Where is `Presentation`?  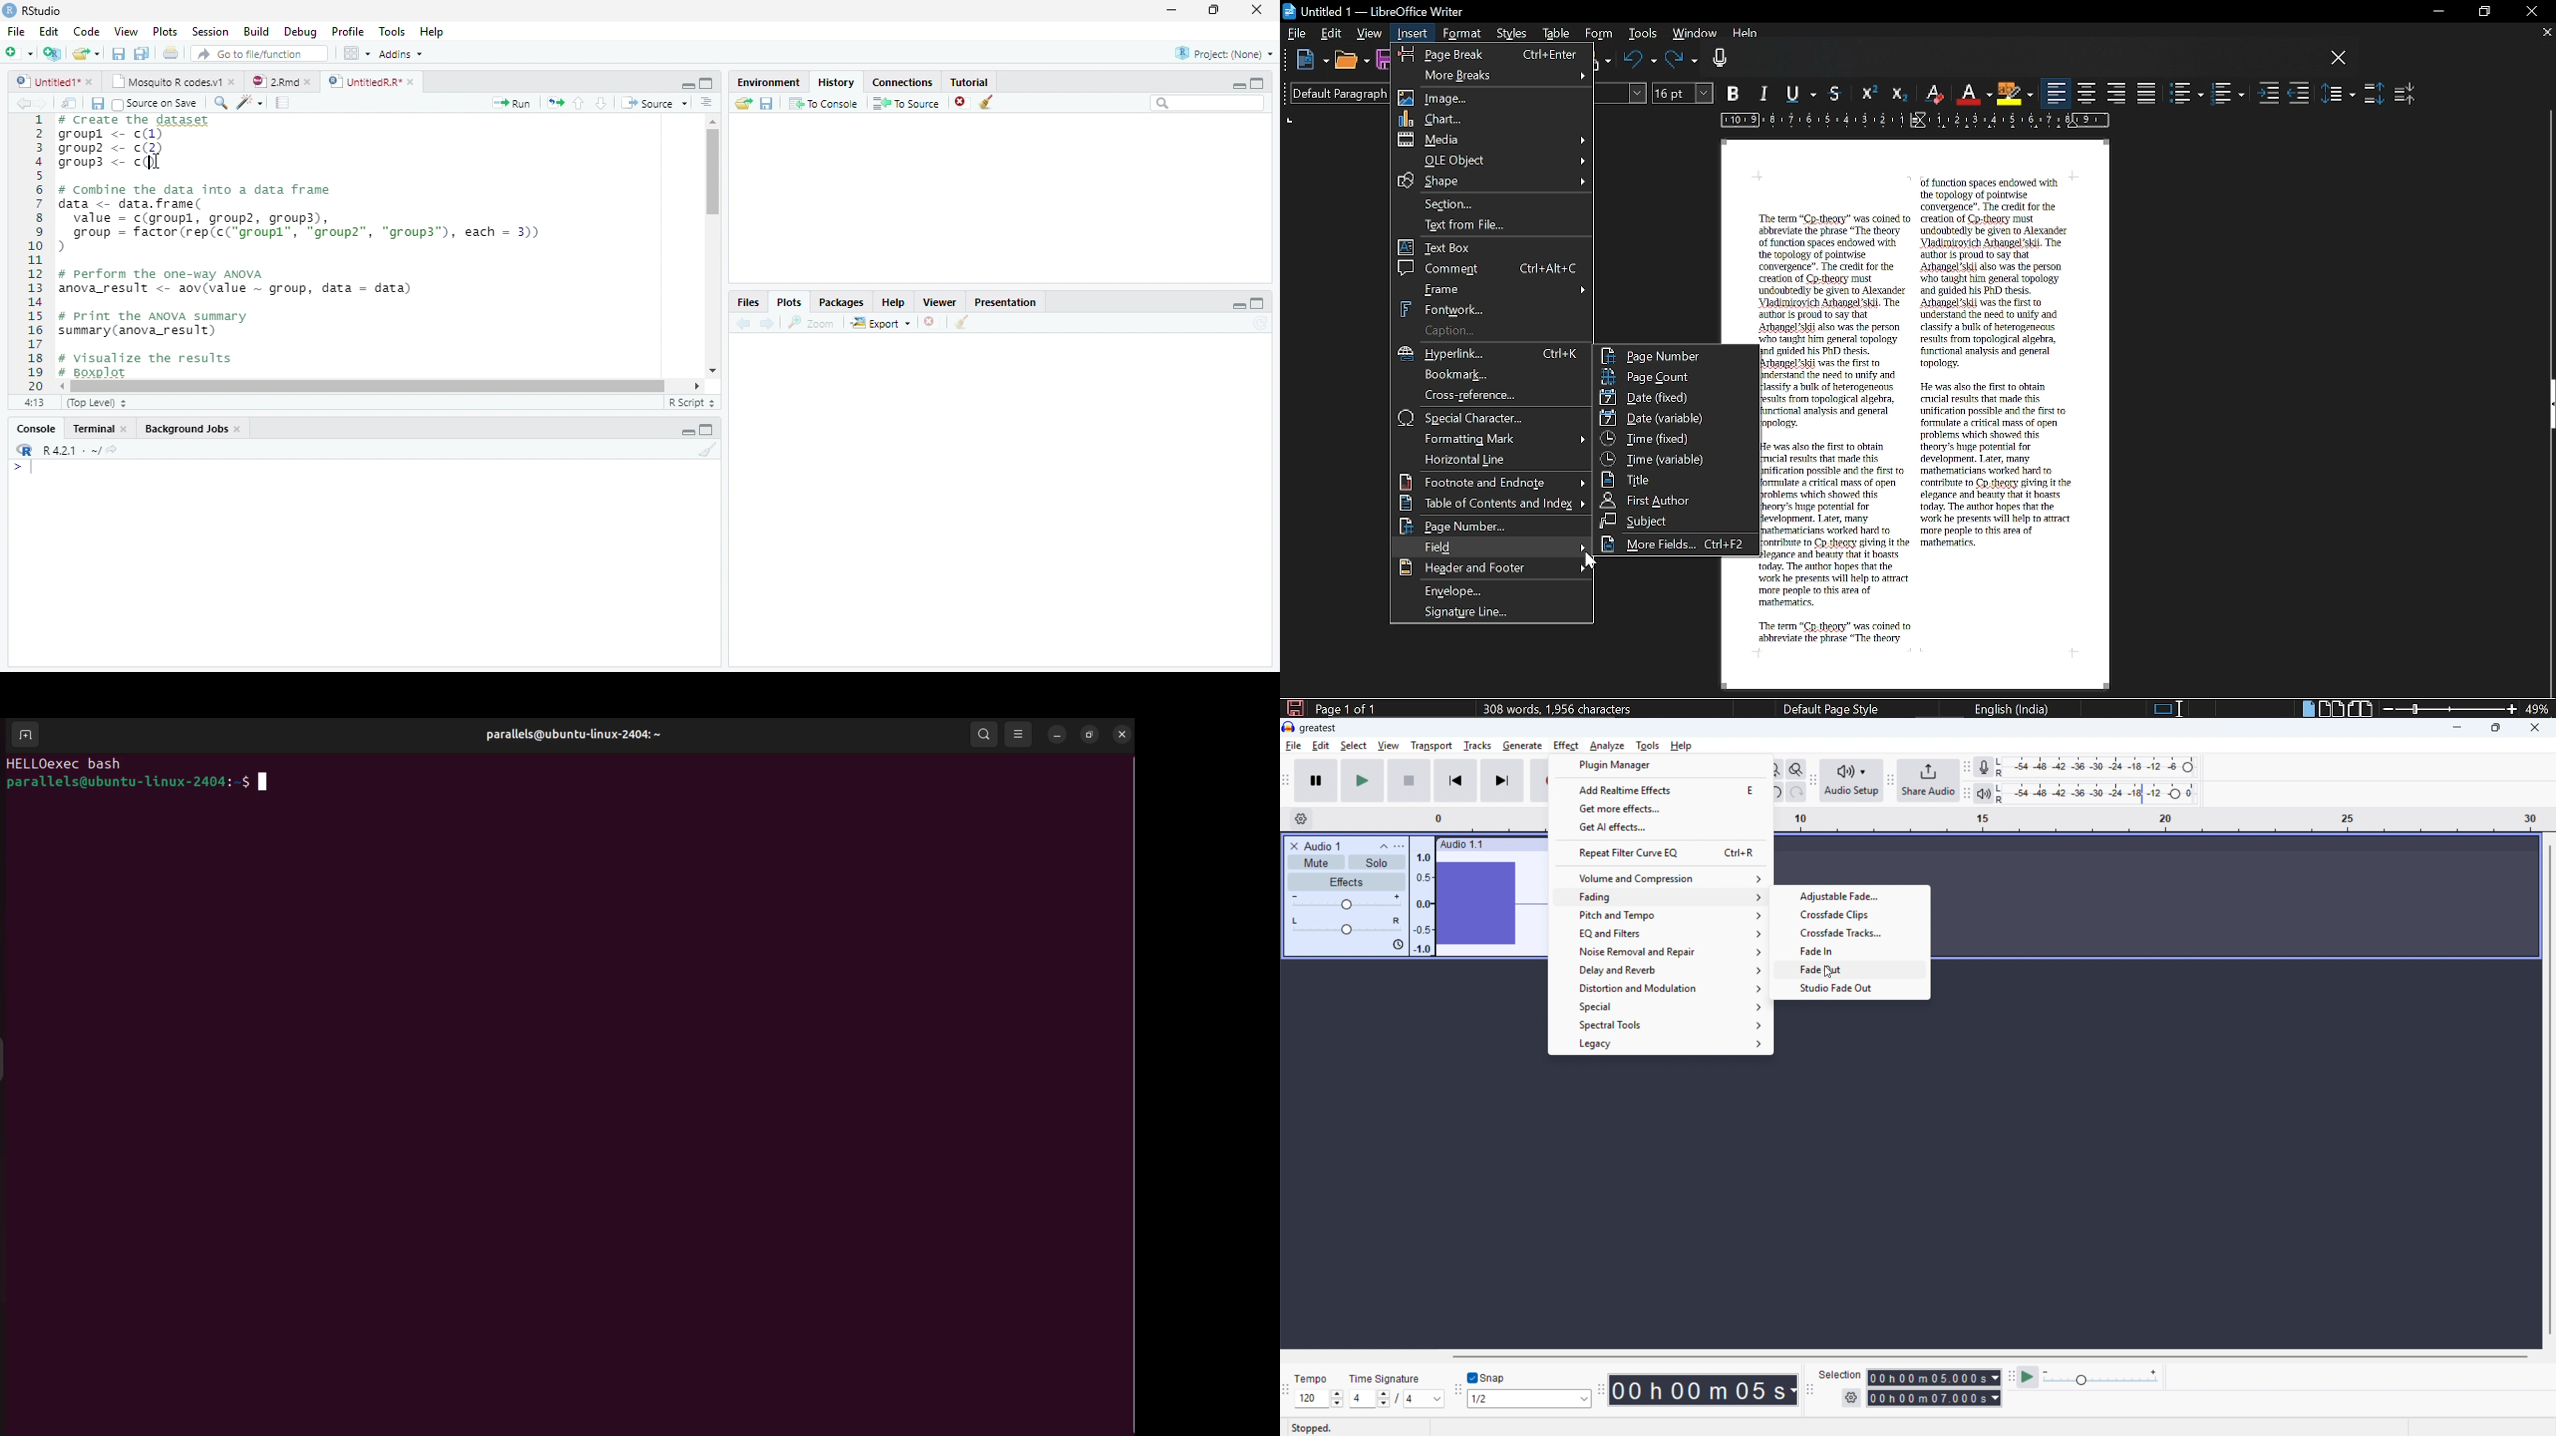 Presentation is located at coordinates (1013, 301).